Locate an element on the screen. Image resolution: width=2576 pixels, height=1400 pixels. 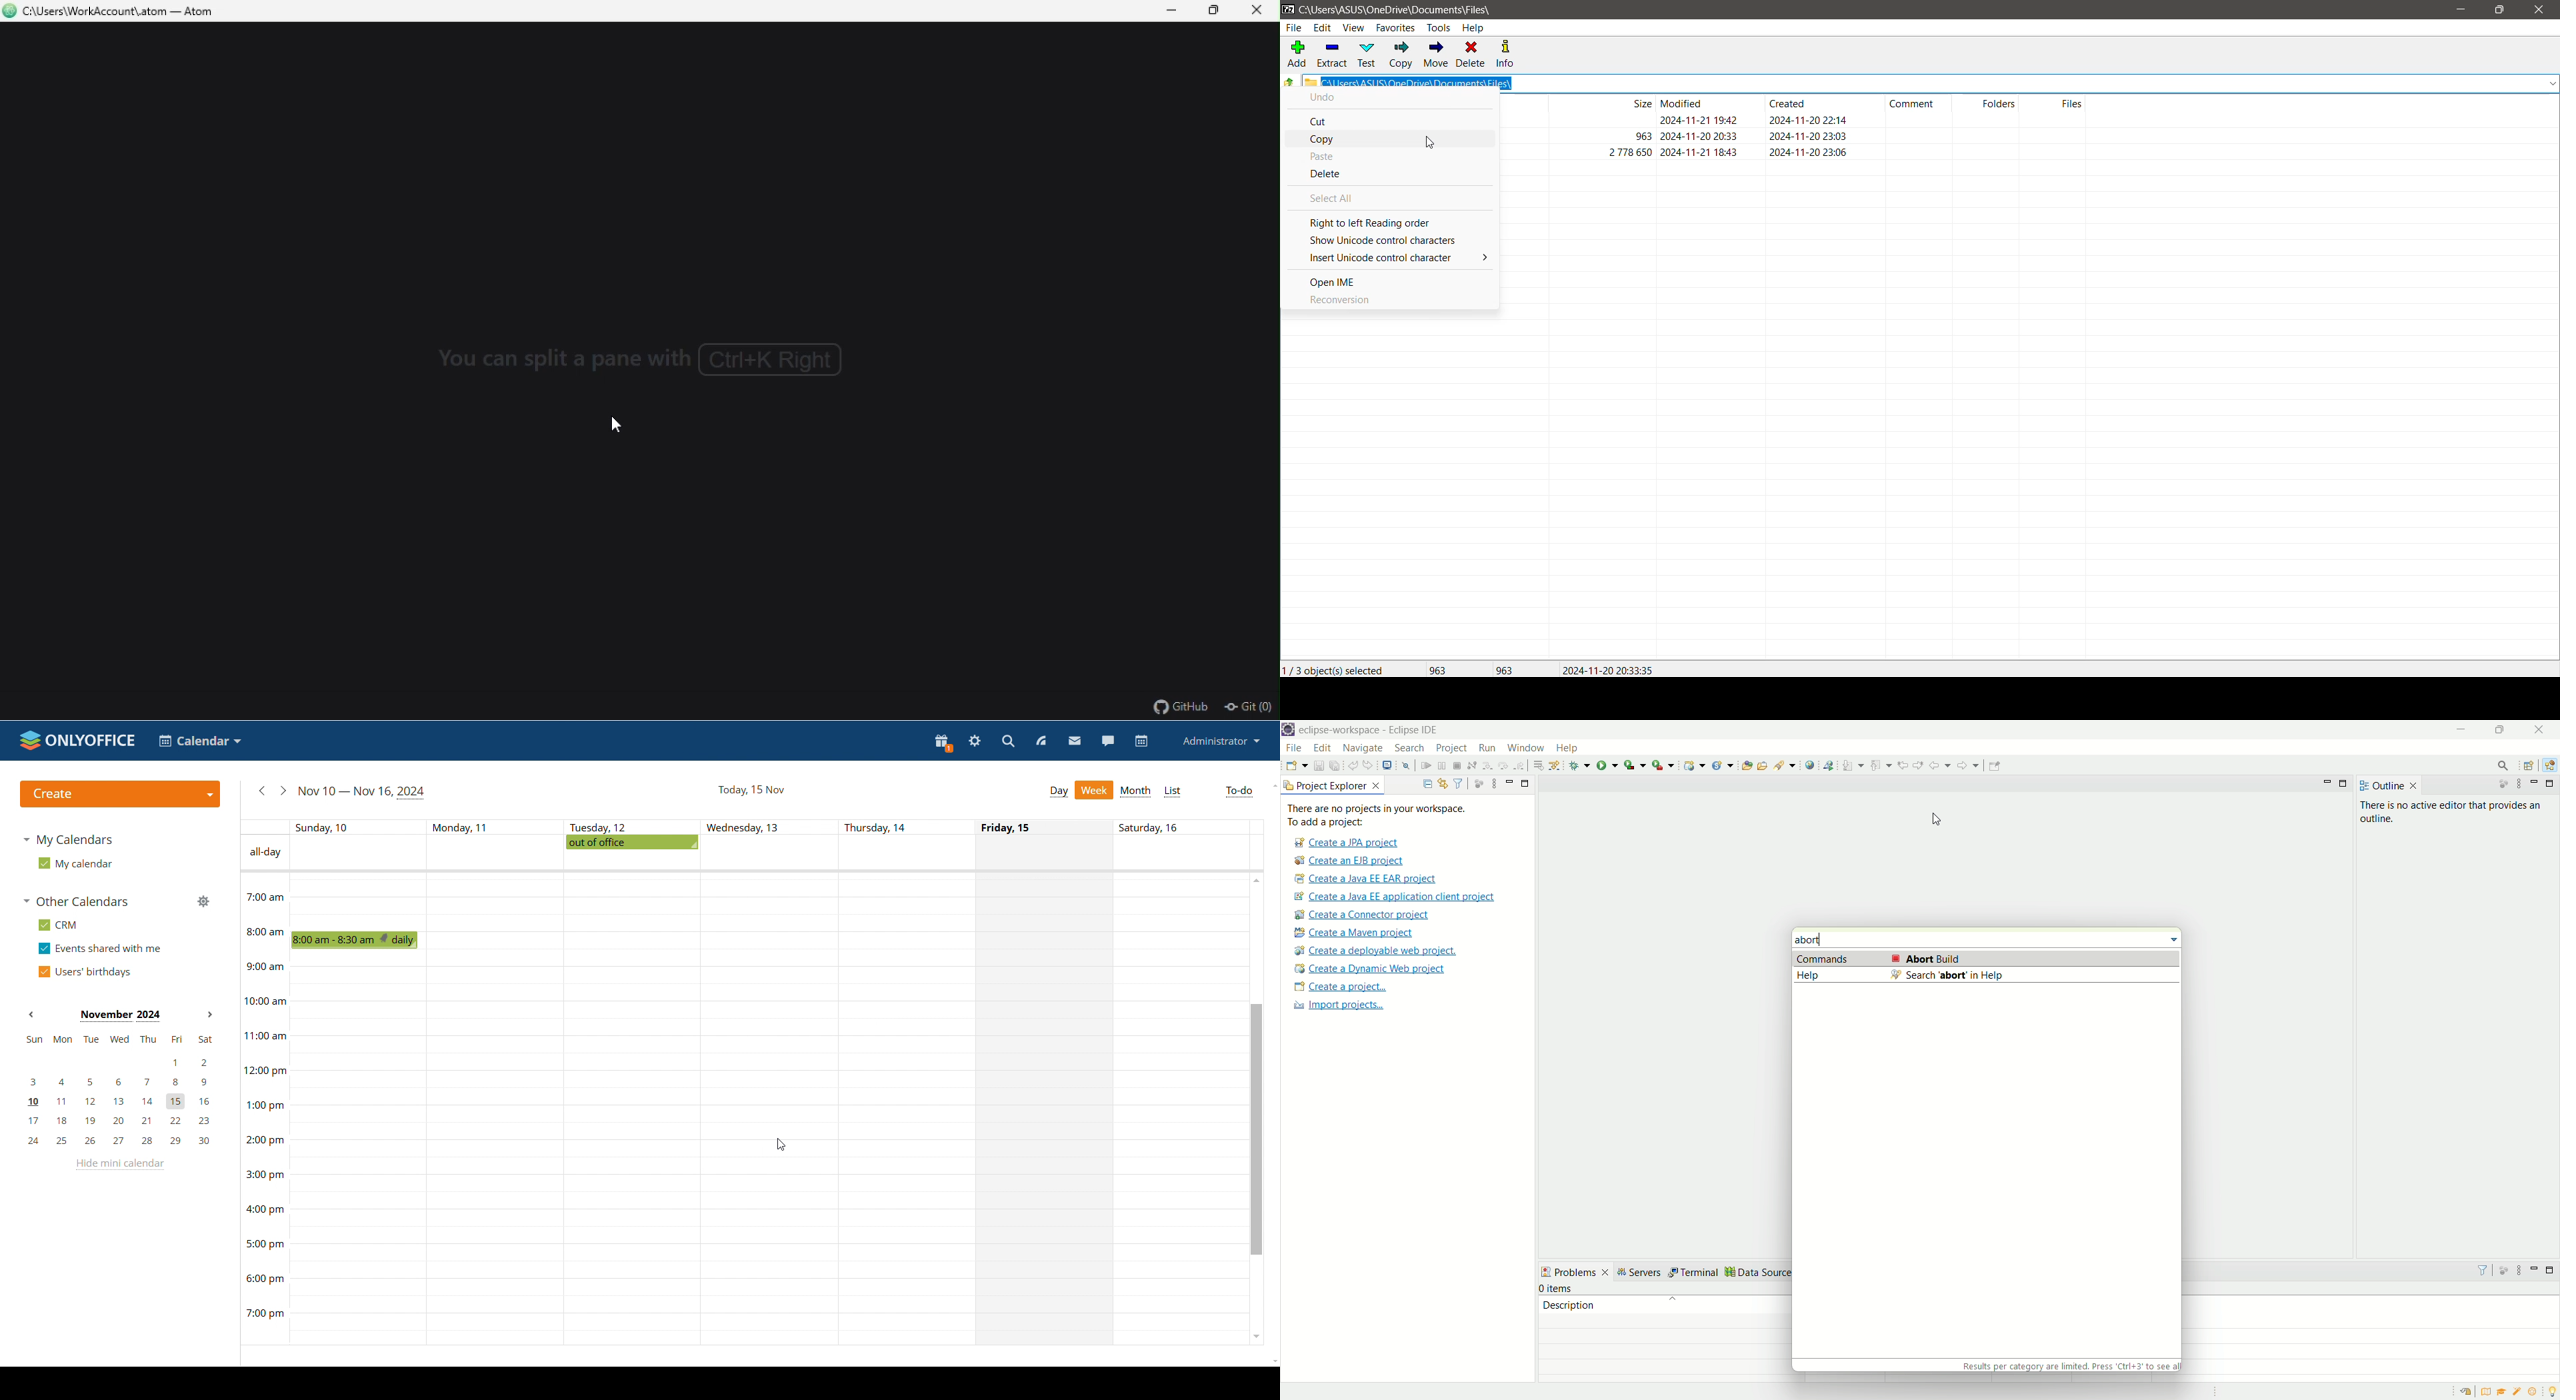
Delete is located at coordinates (1329, 175).